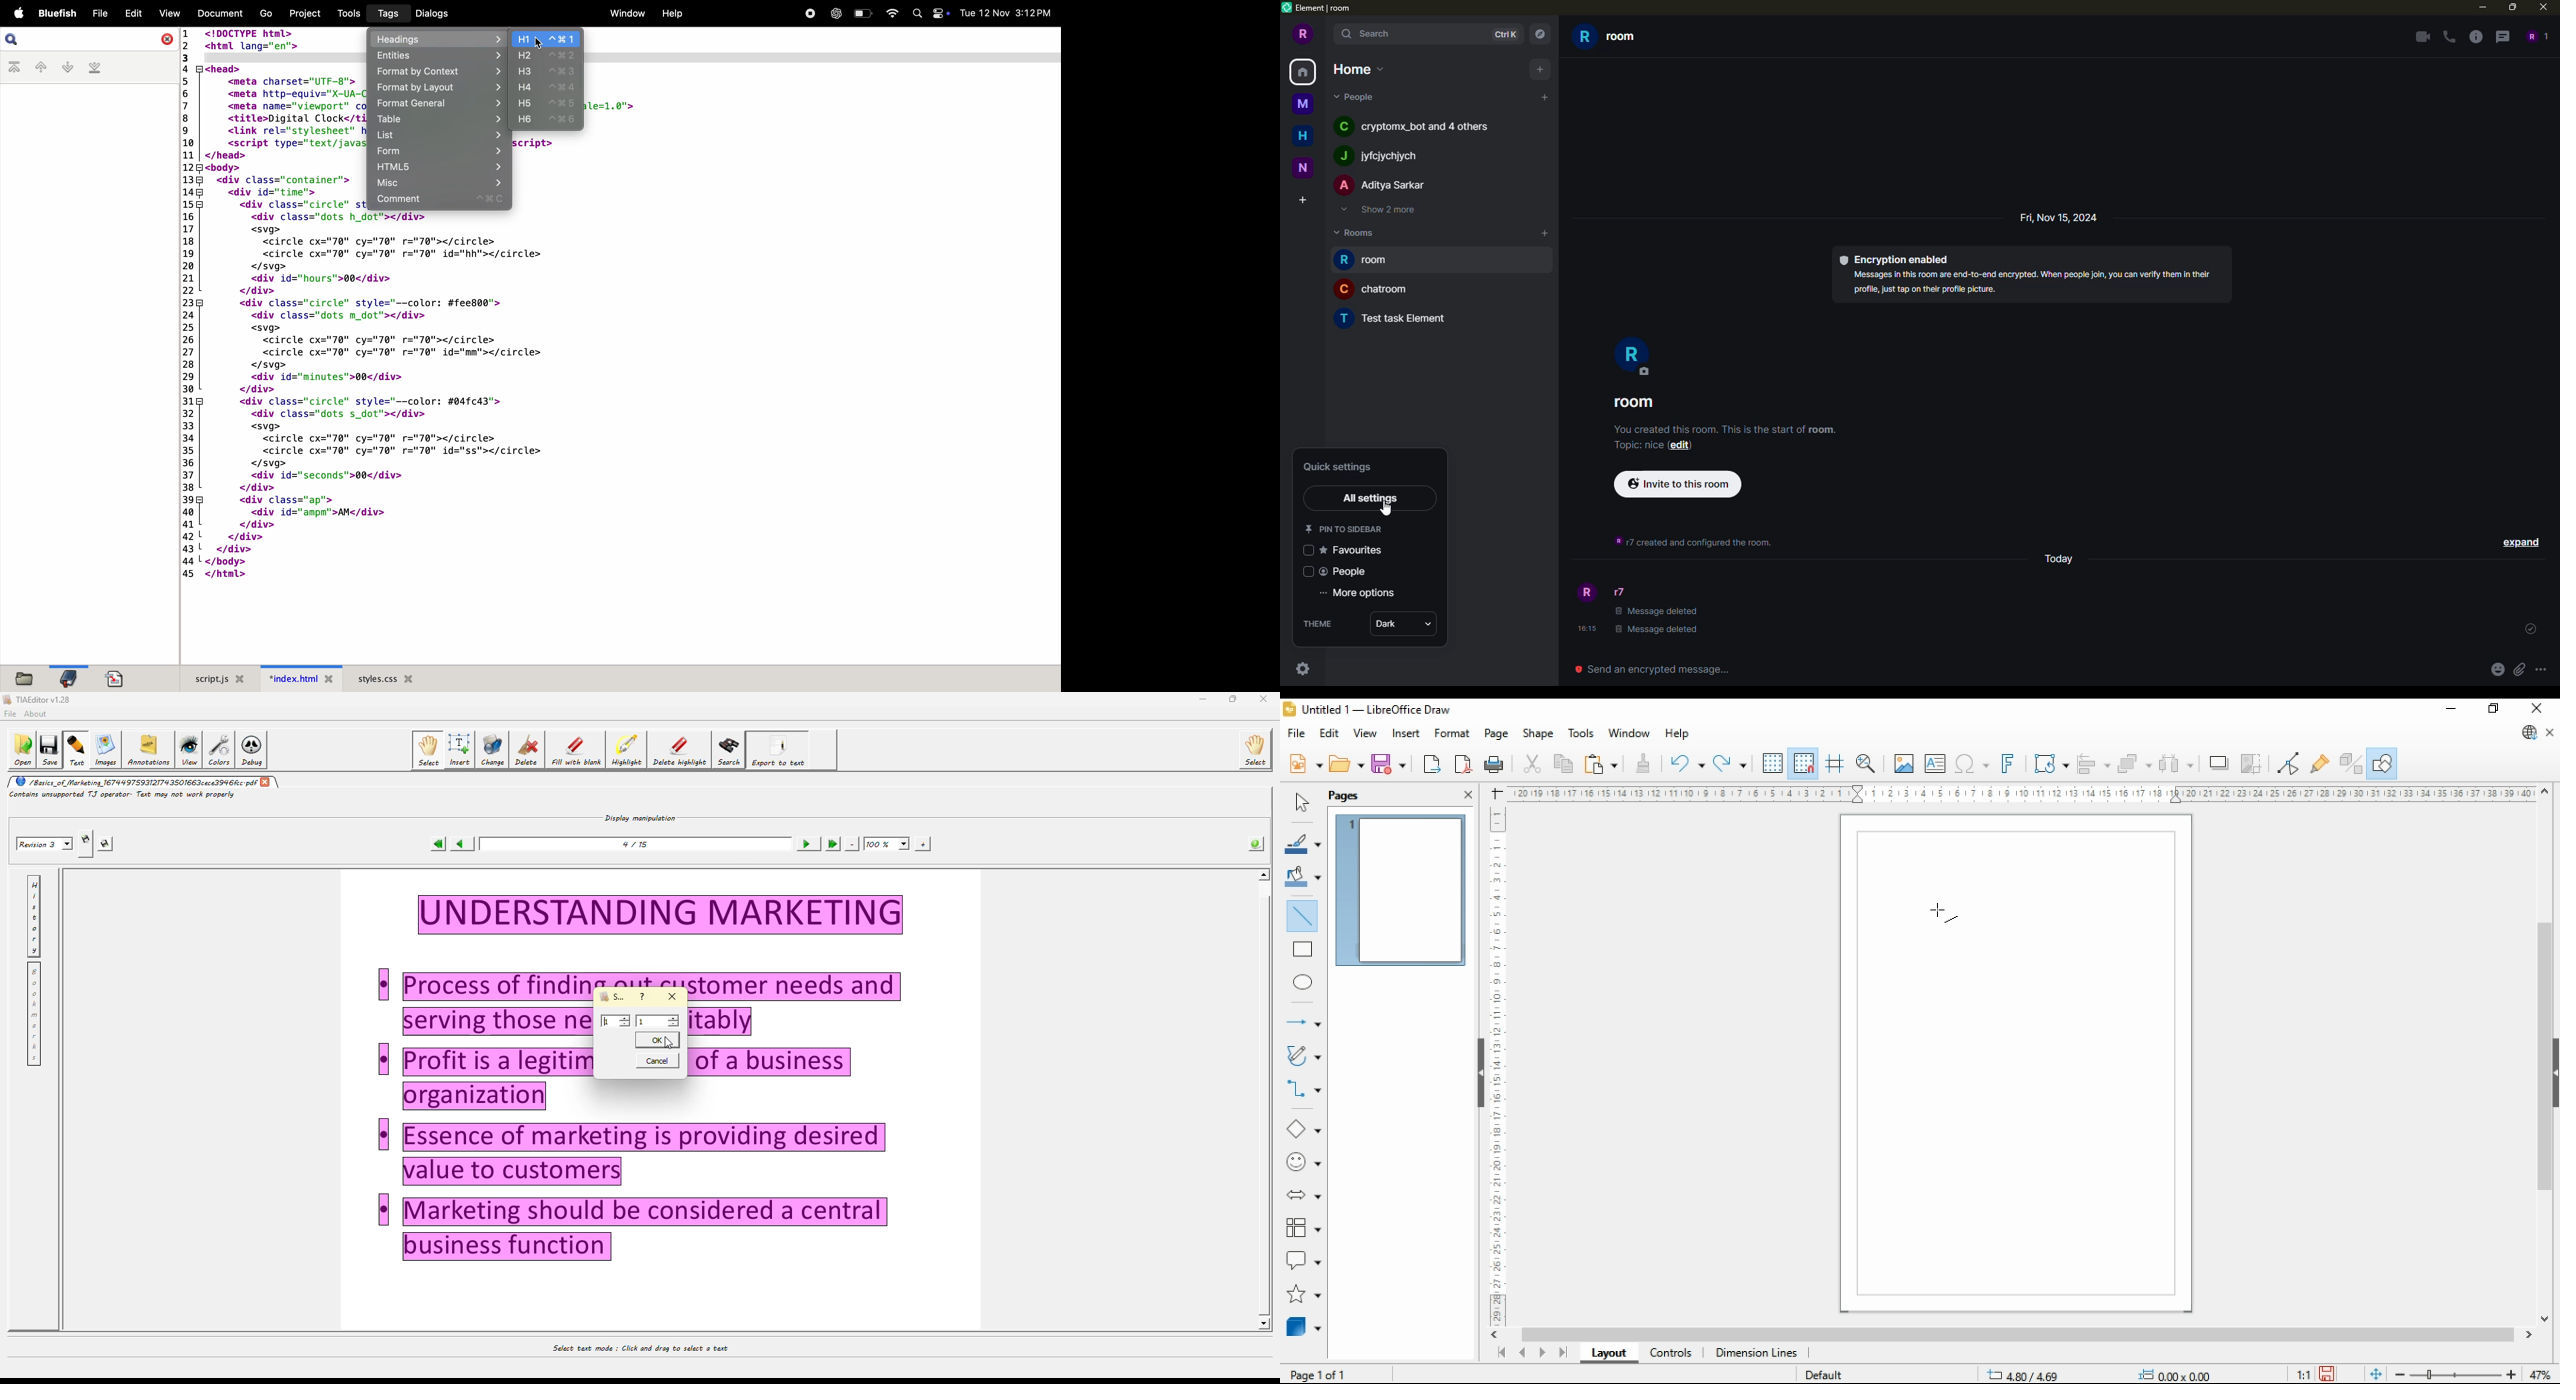 This screenshot has width=2576, height=1400. I want to click on callout shapes, so click(1304, 1260).